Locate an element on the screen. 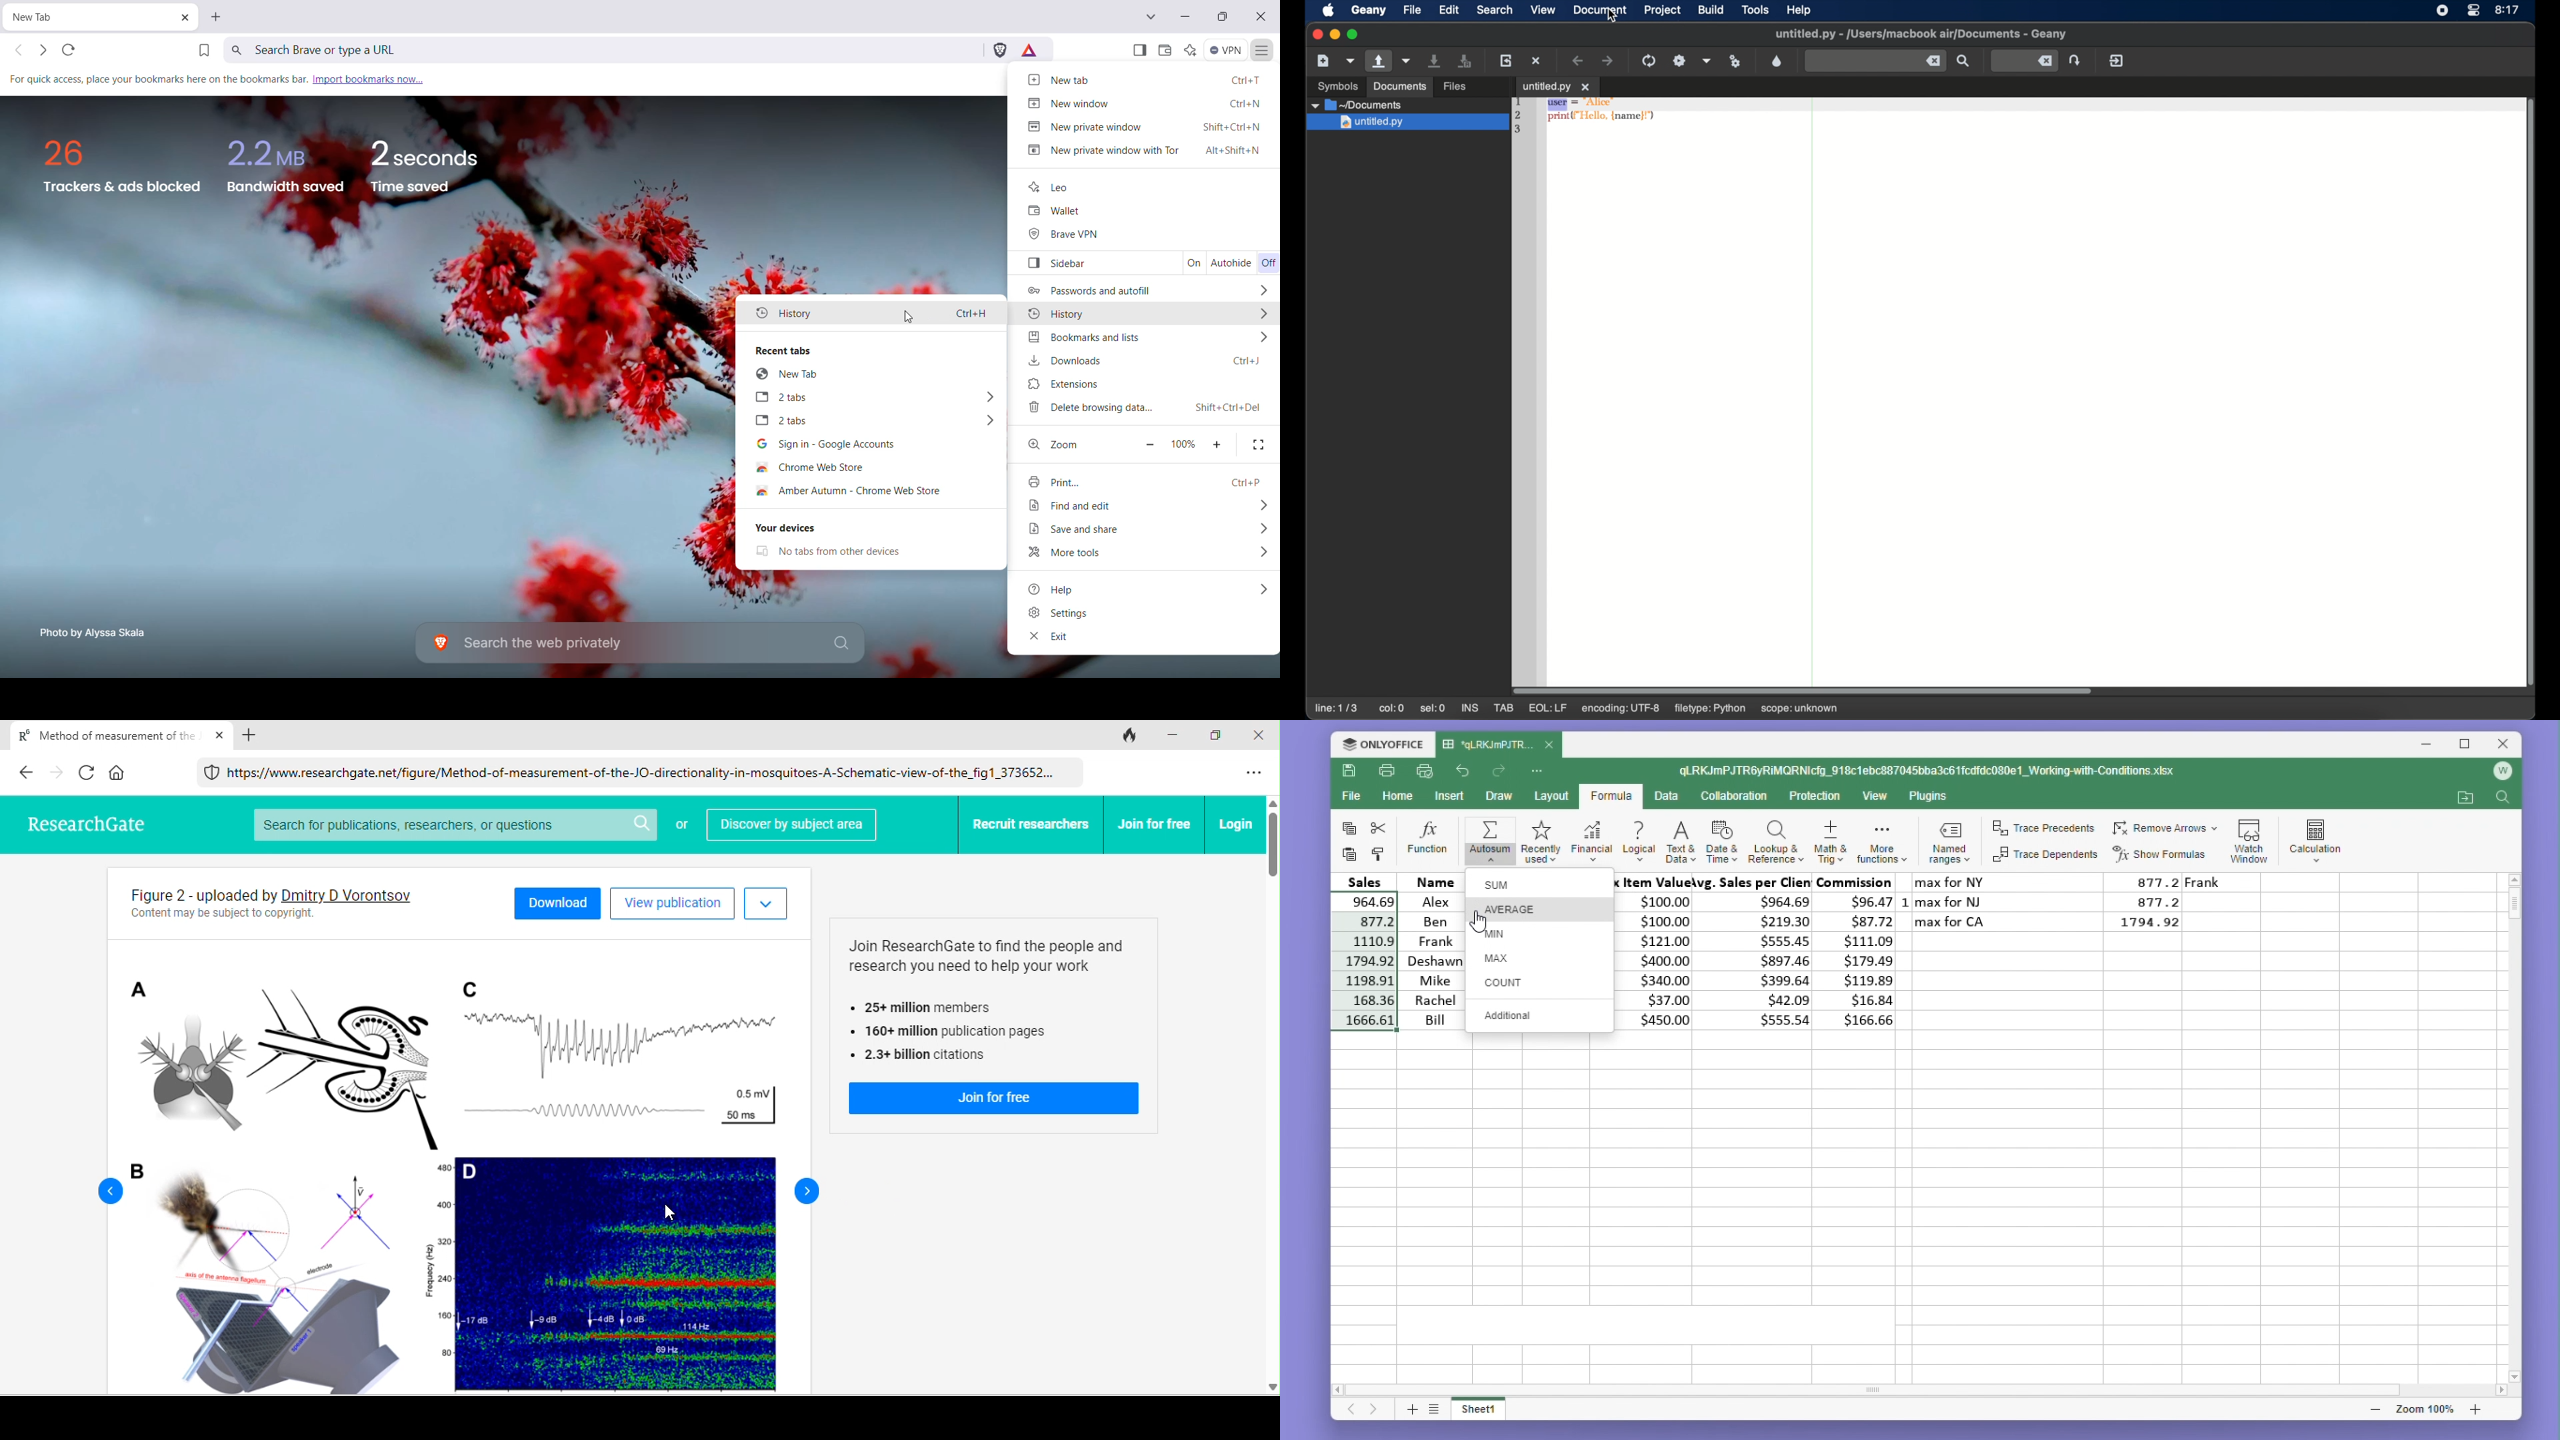 Image resolution: width=2576 pixels, height=1456 pixels. Name Alex Ben Frank deshavn Mike Rache Bill is located at coordinates (1434, 951).